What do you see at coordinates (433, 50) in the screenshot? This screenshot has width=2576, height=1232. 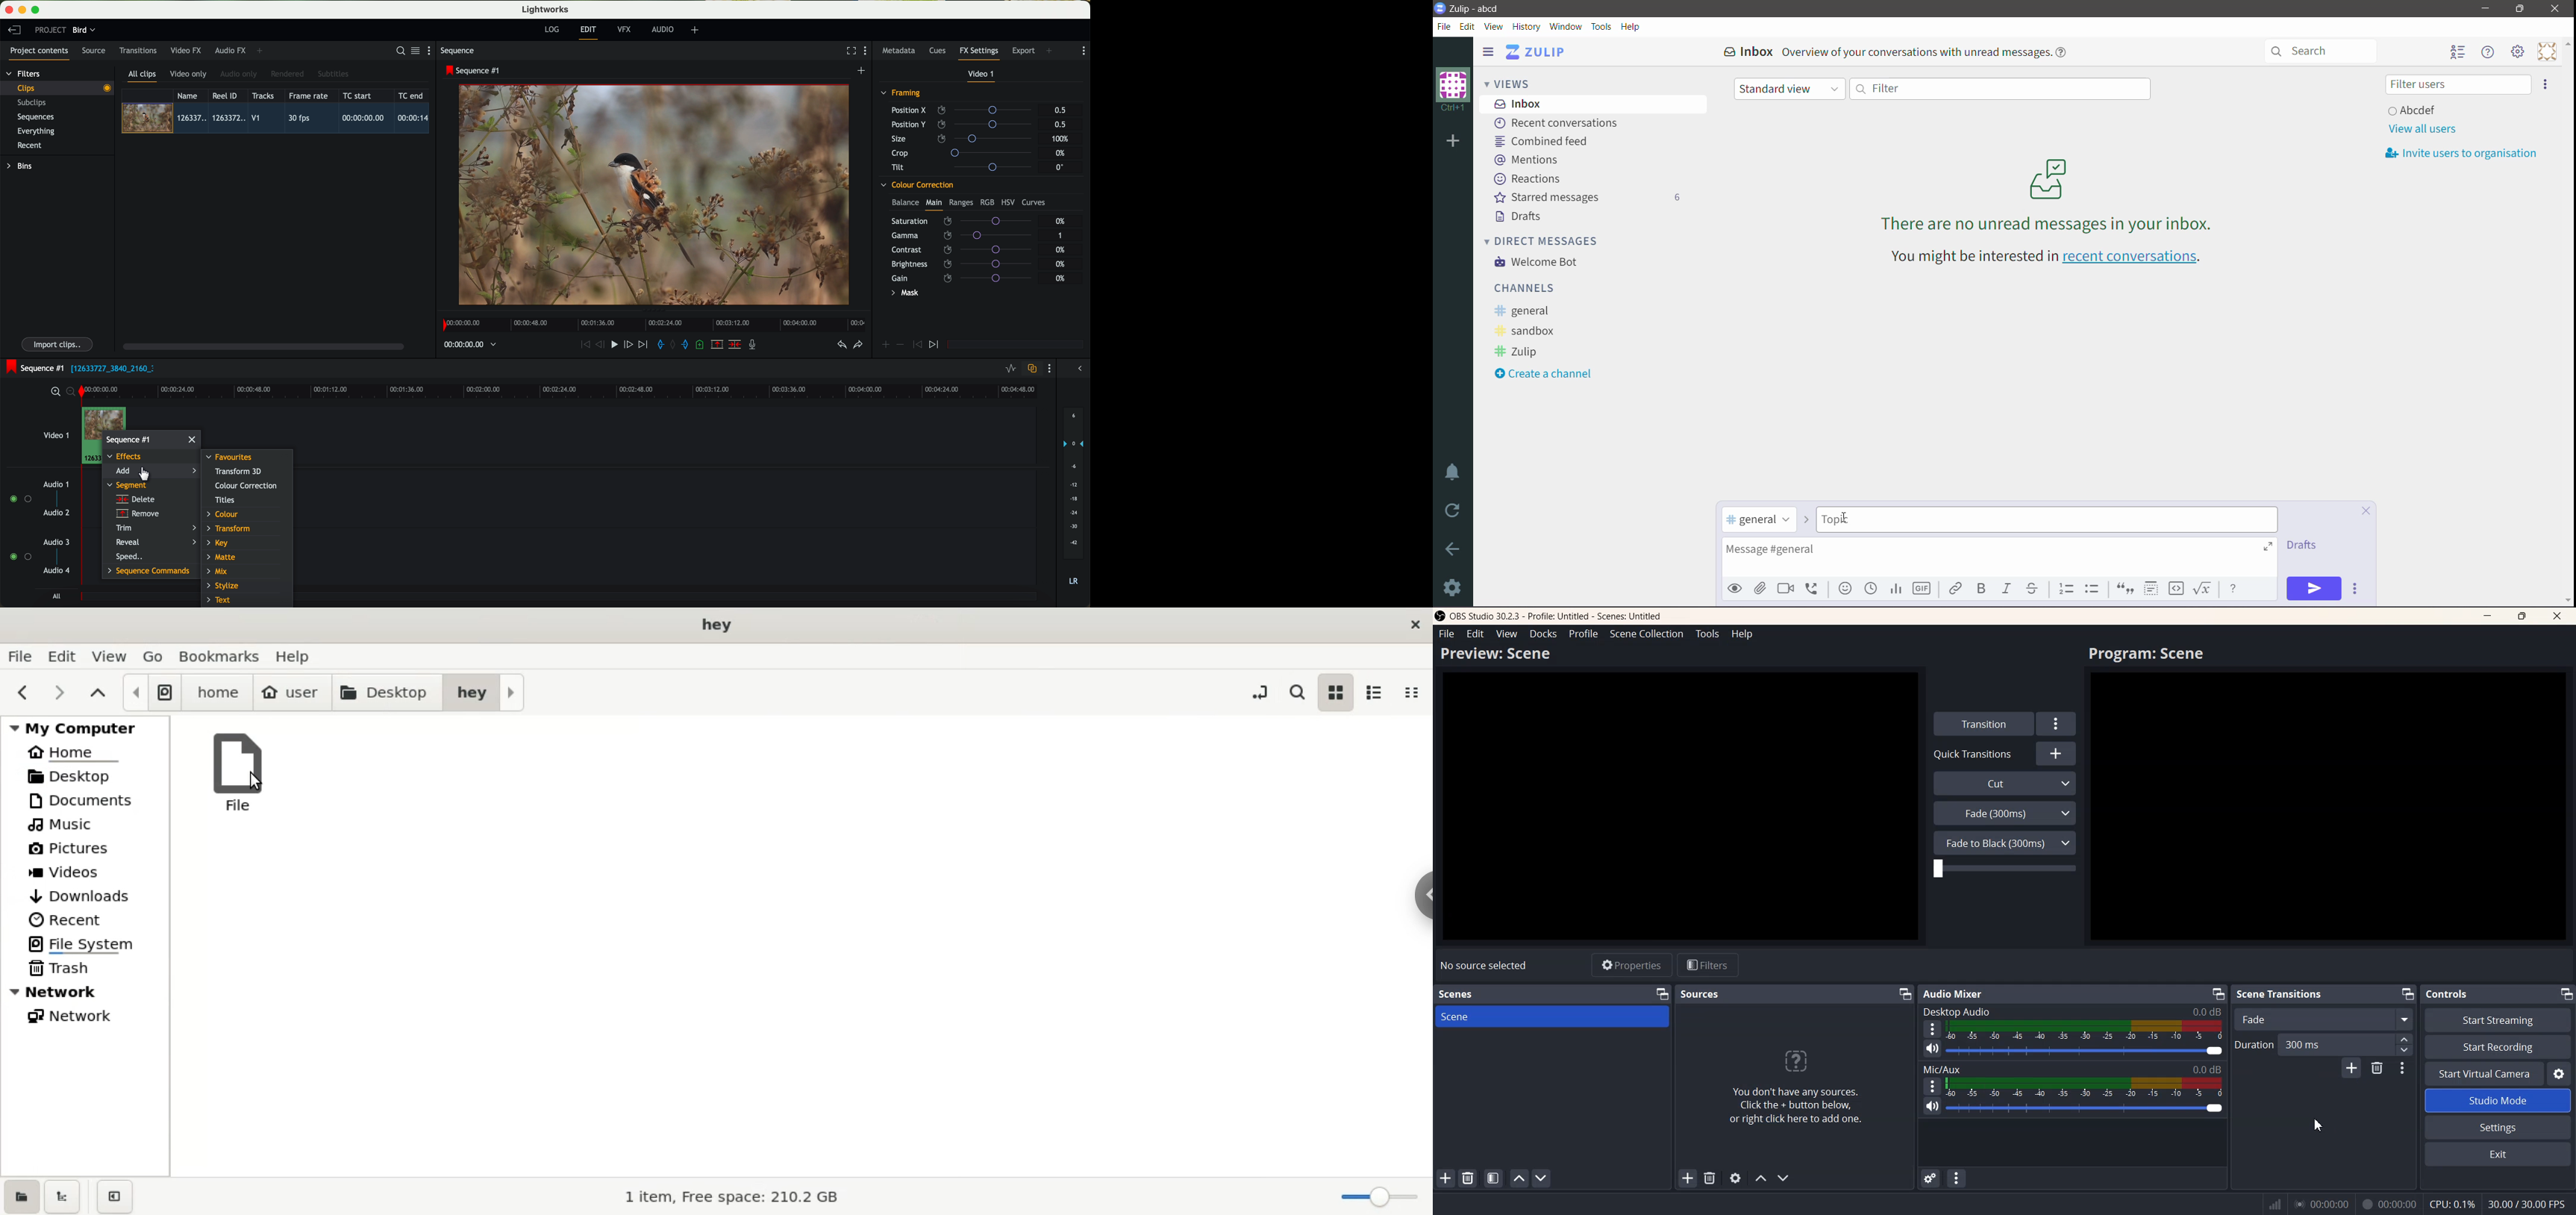 I see `show settings menu` at bounding box center [433, 50].